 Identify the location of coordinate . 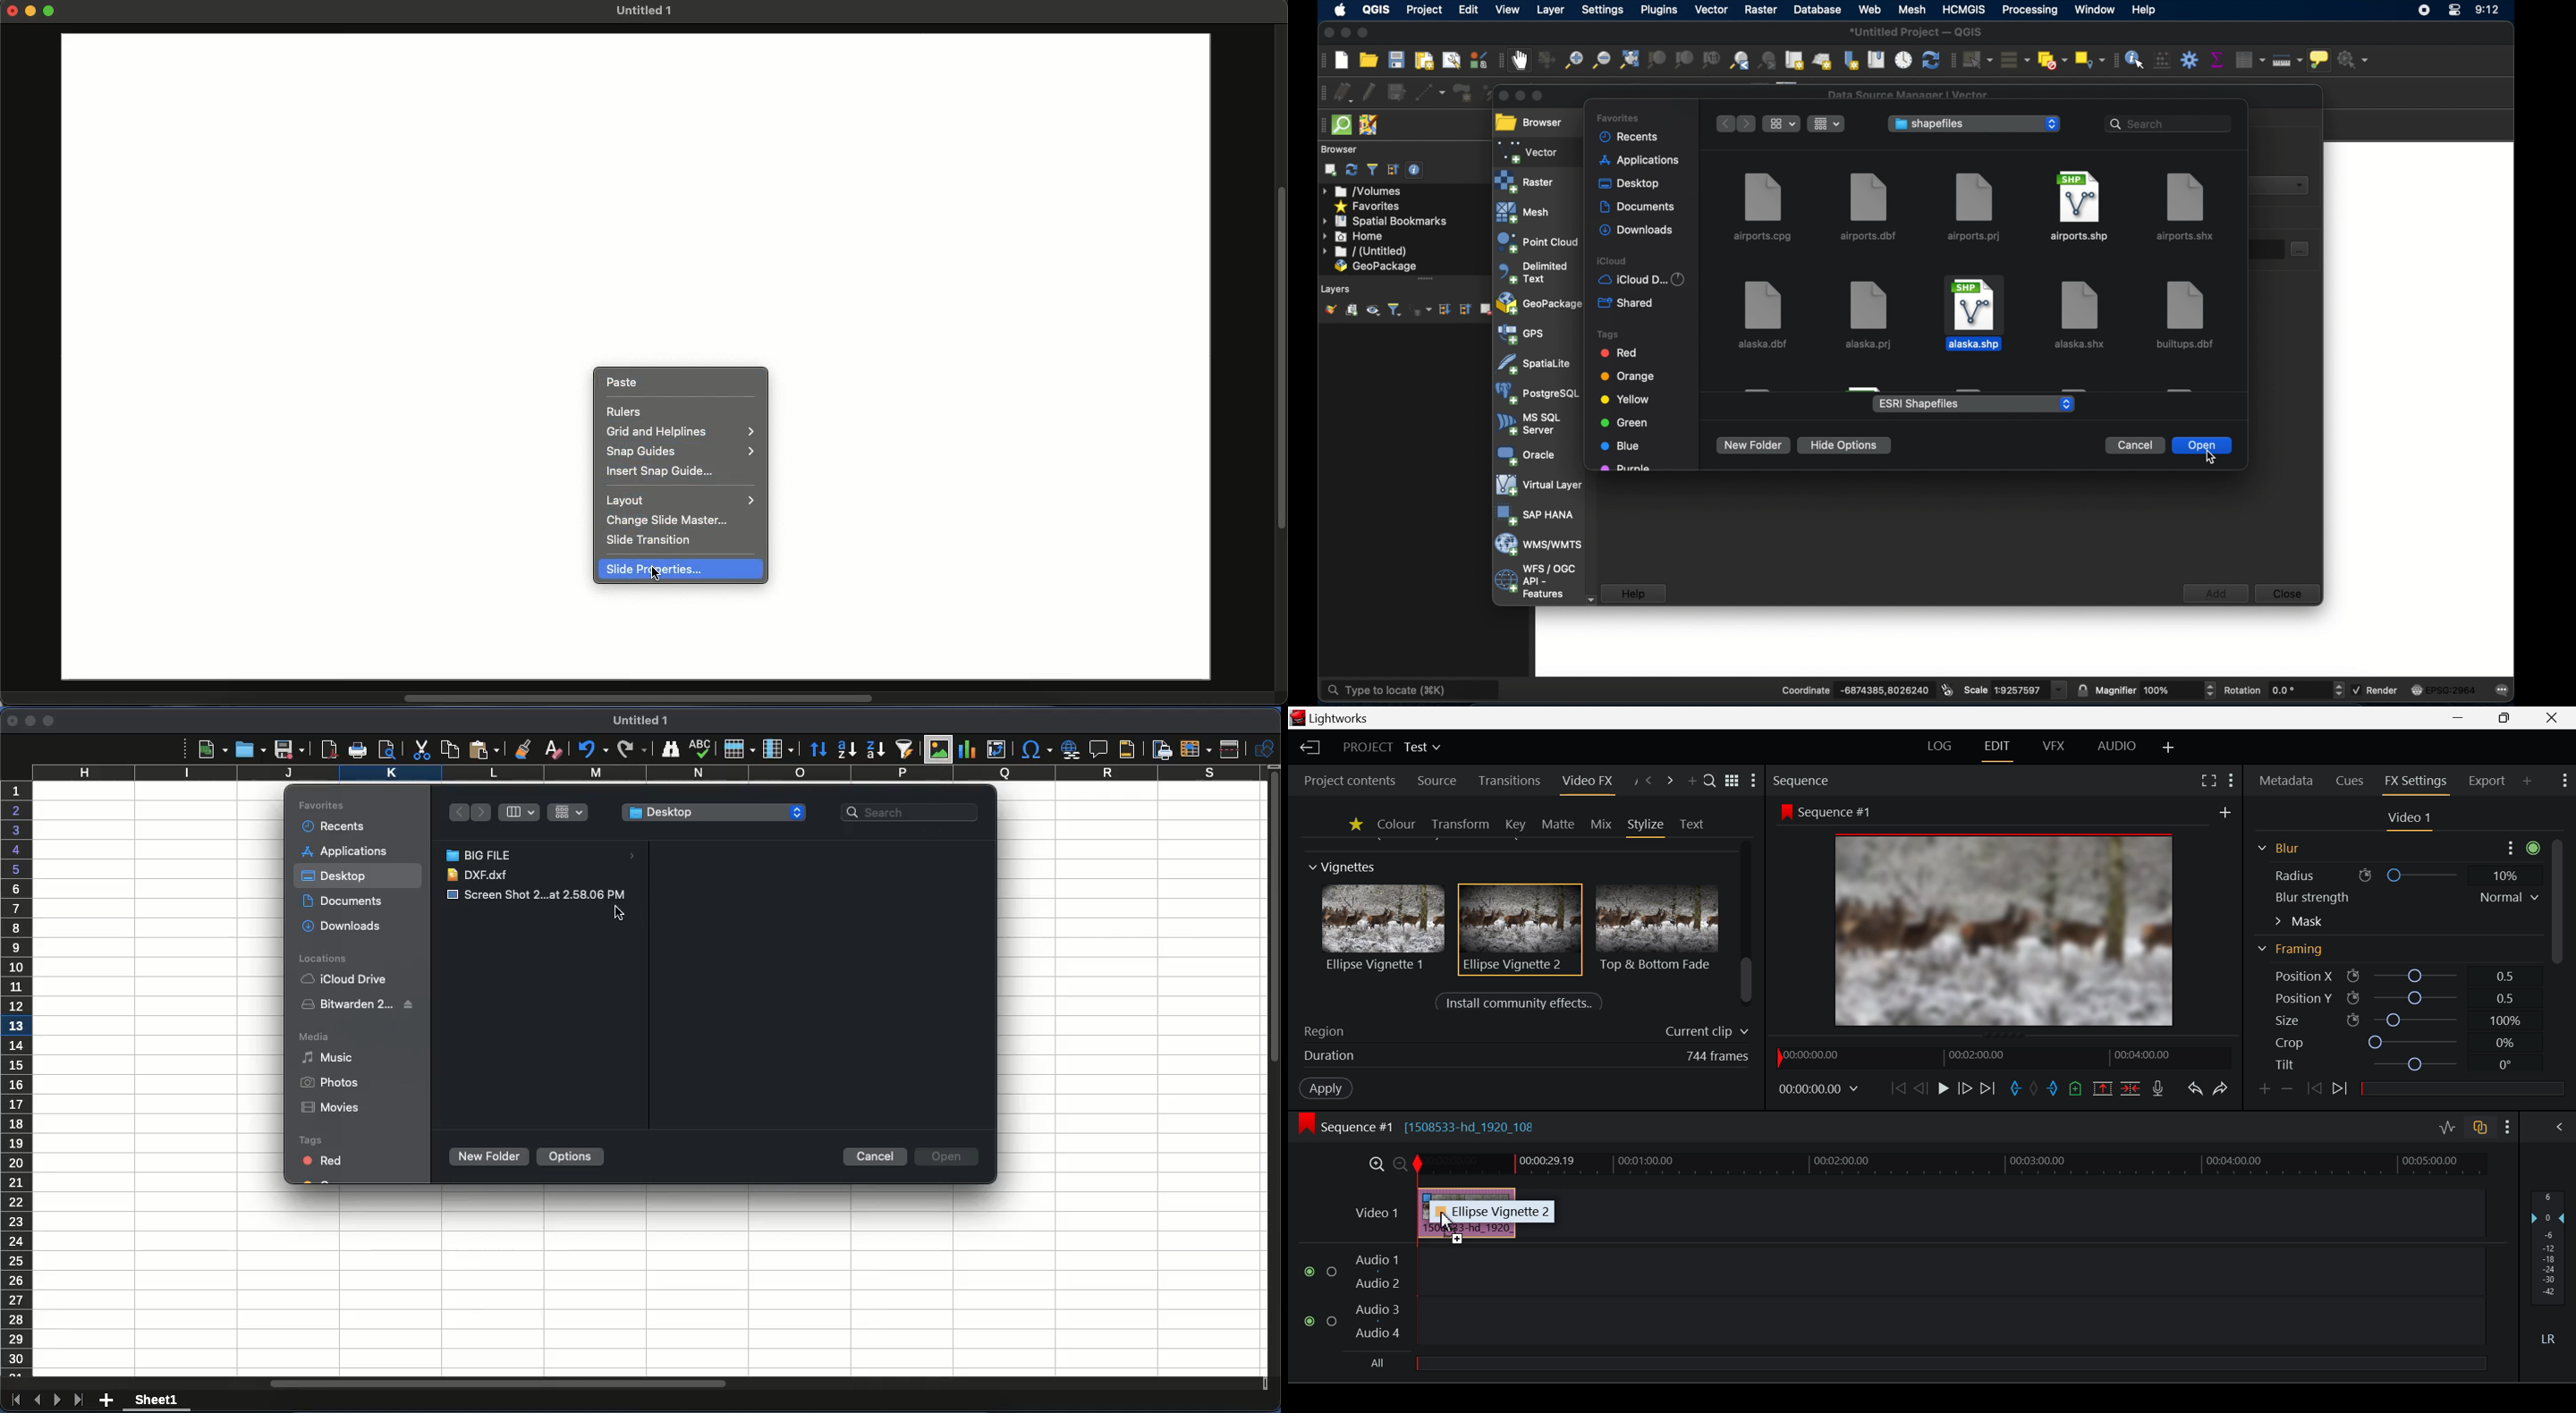
(1843, 687).